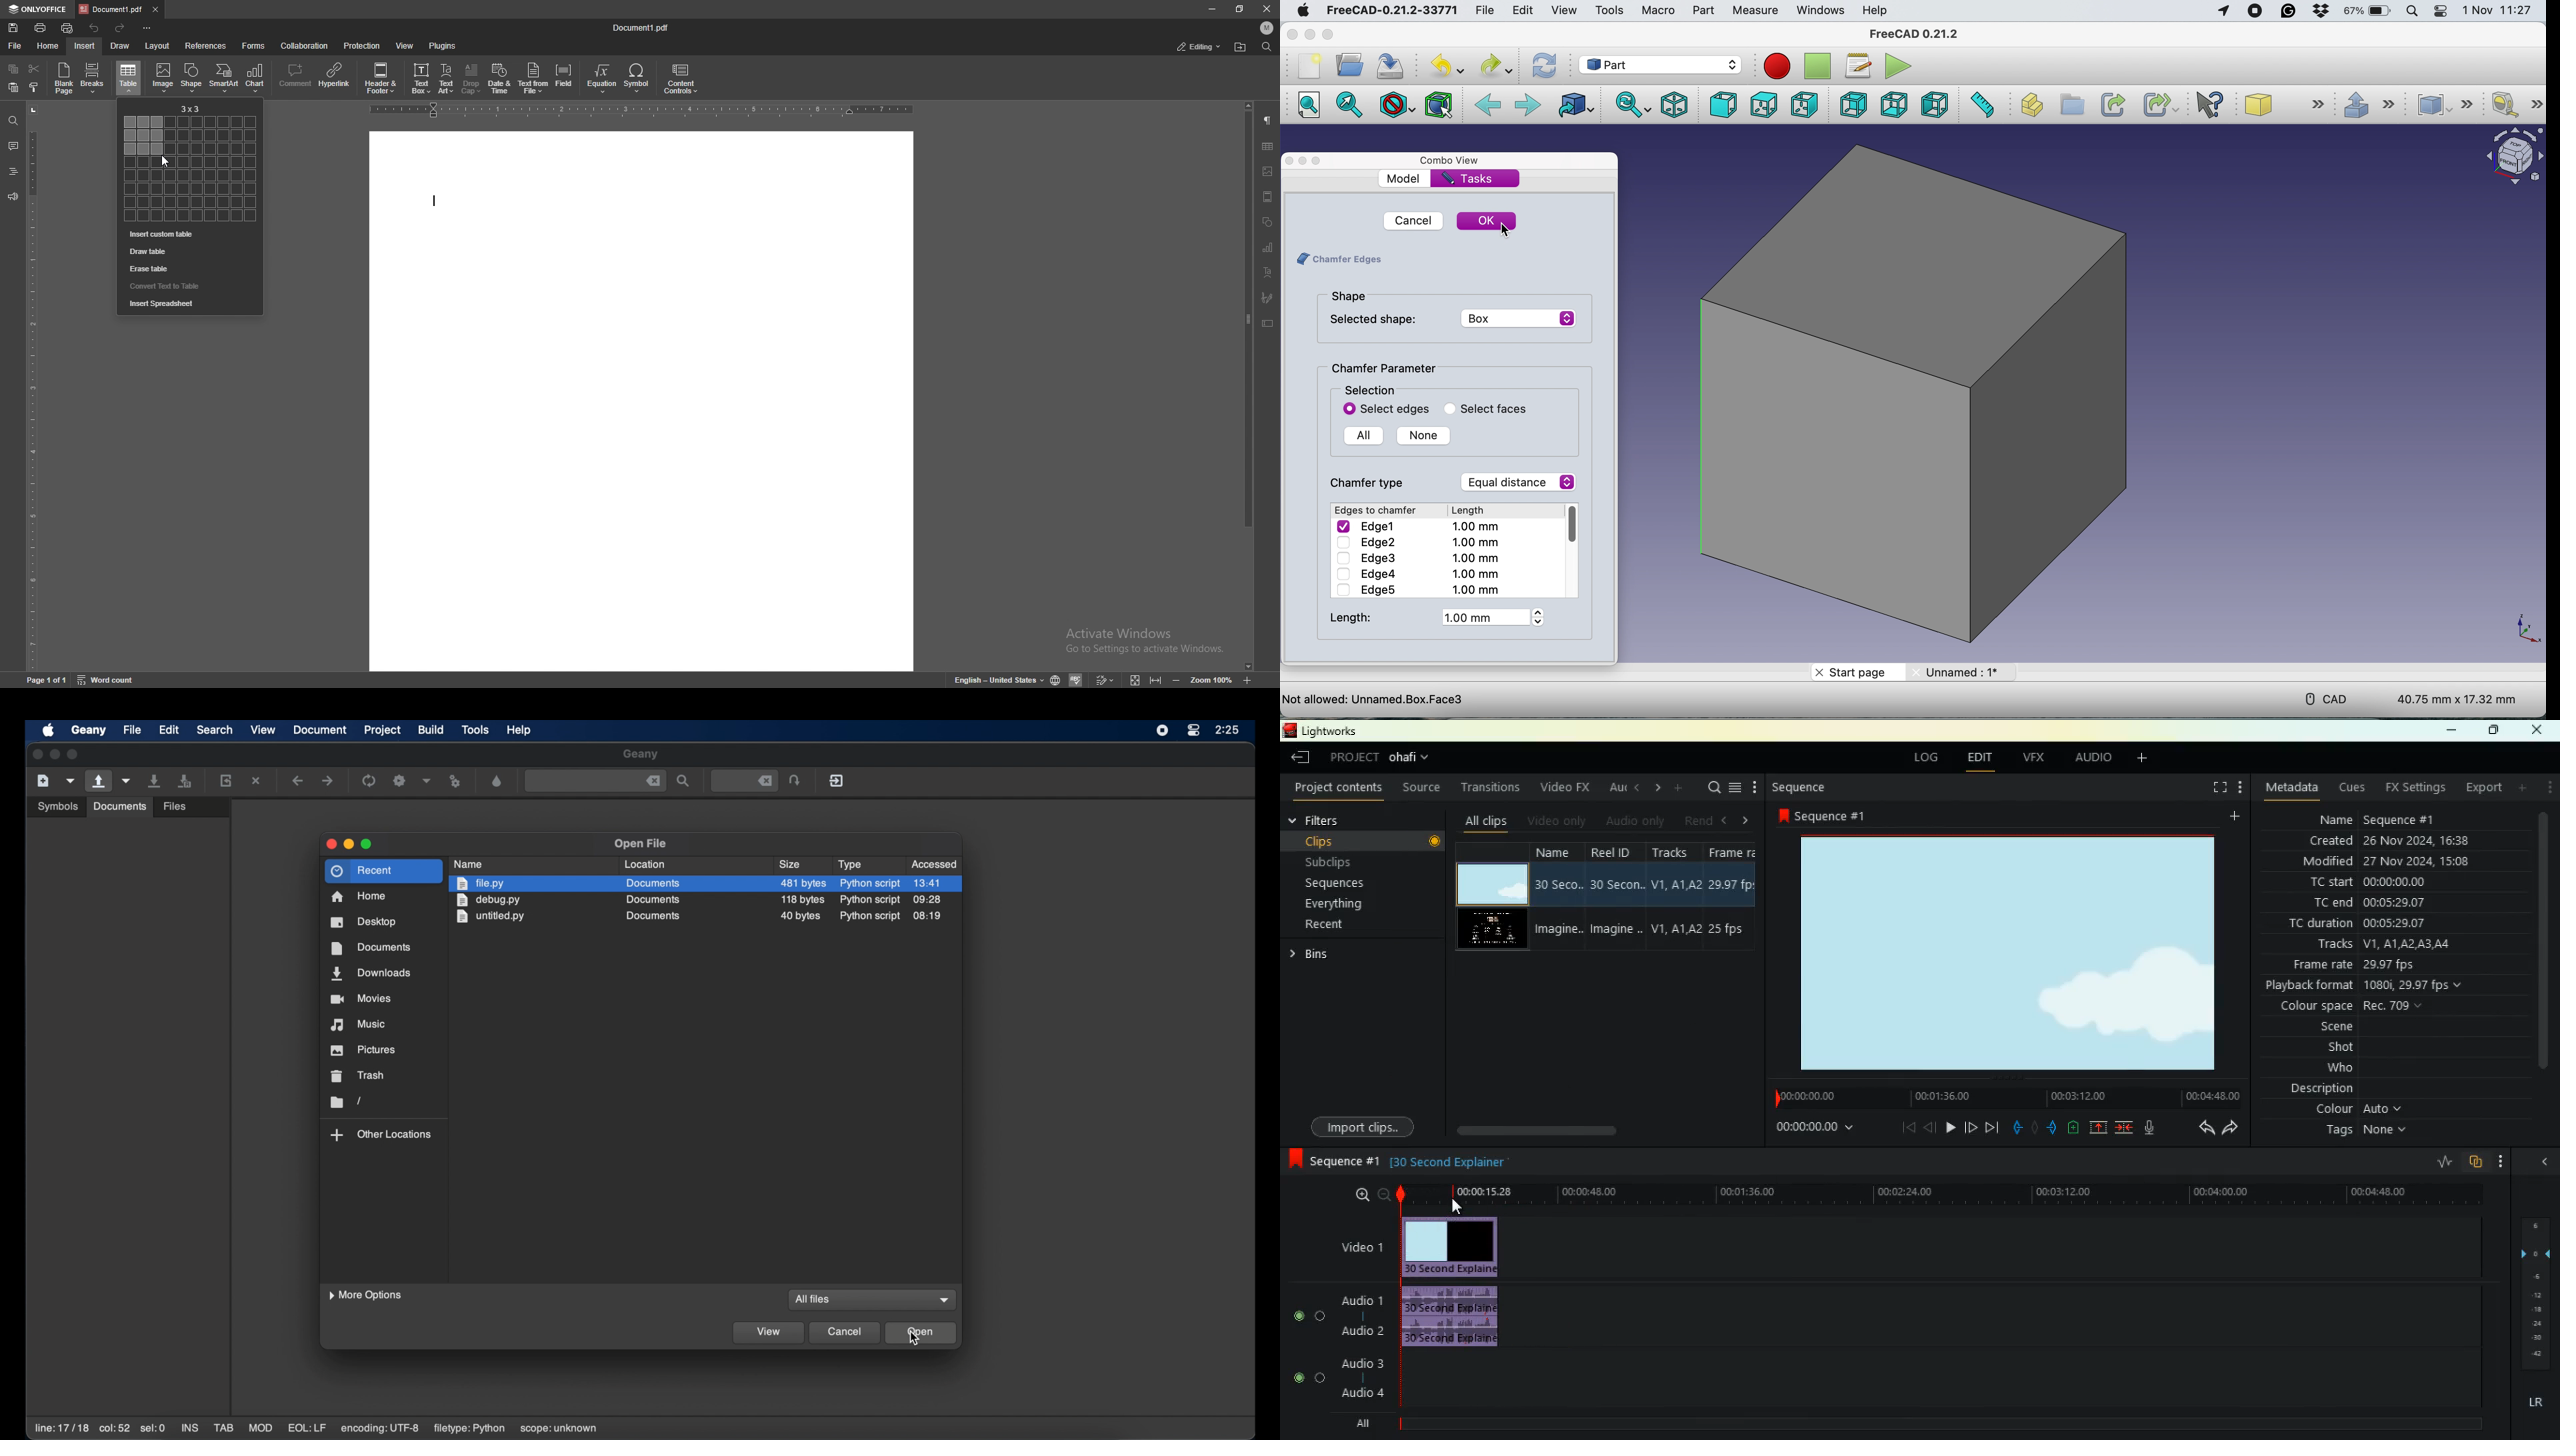 This screenshot has height=1456, width=2576. I want to click on geany, so click(640, 754).